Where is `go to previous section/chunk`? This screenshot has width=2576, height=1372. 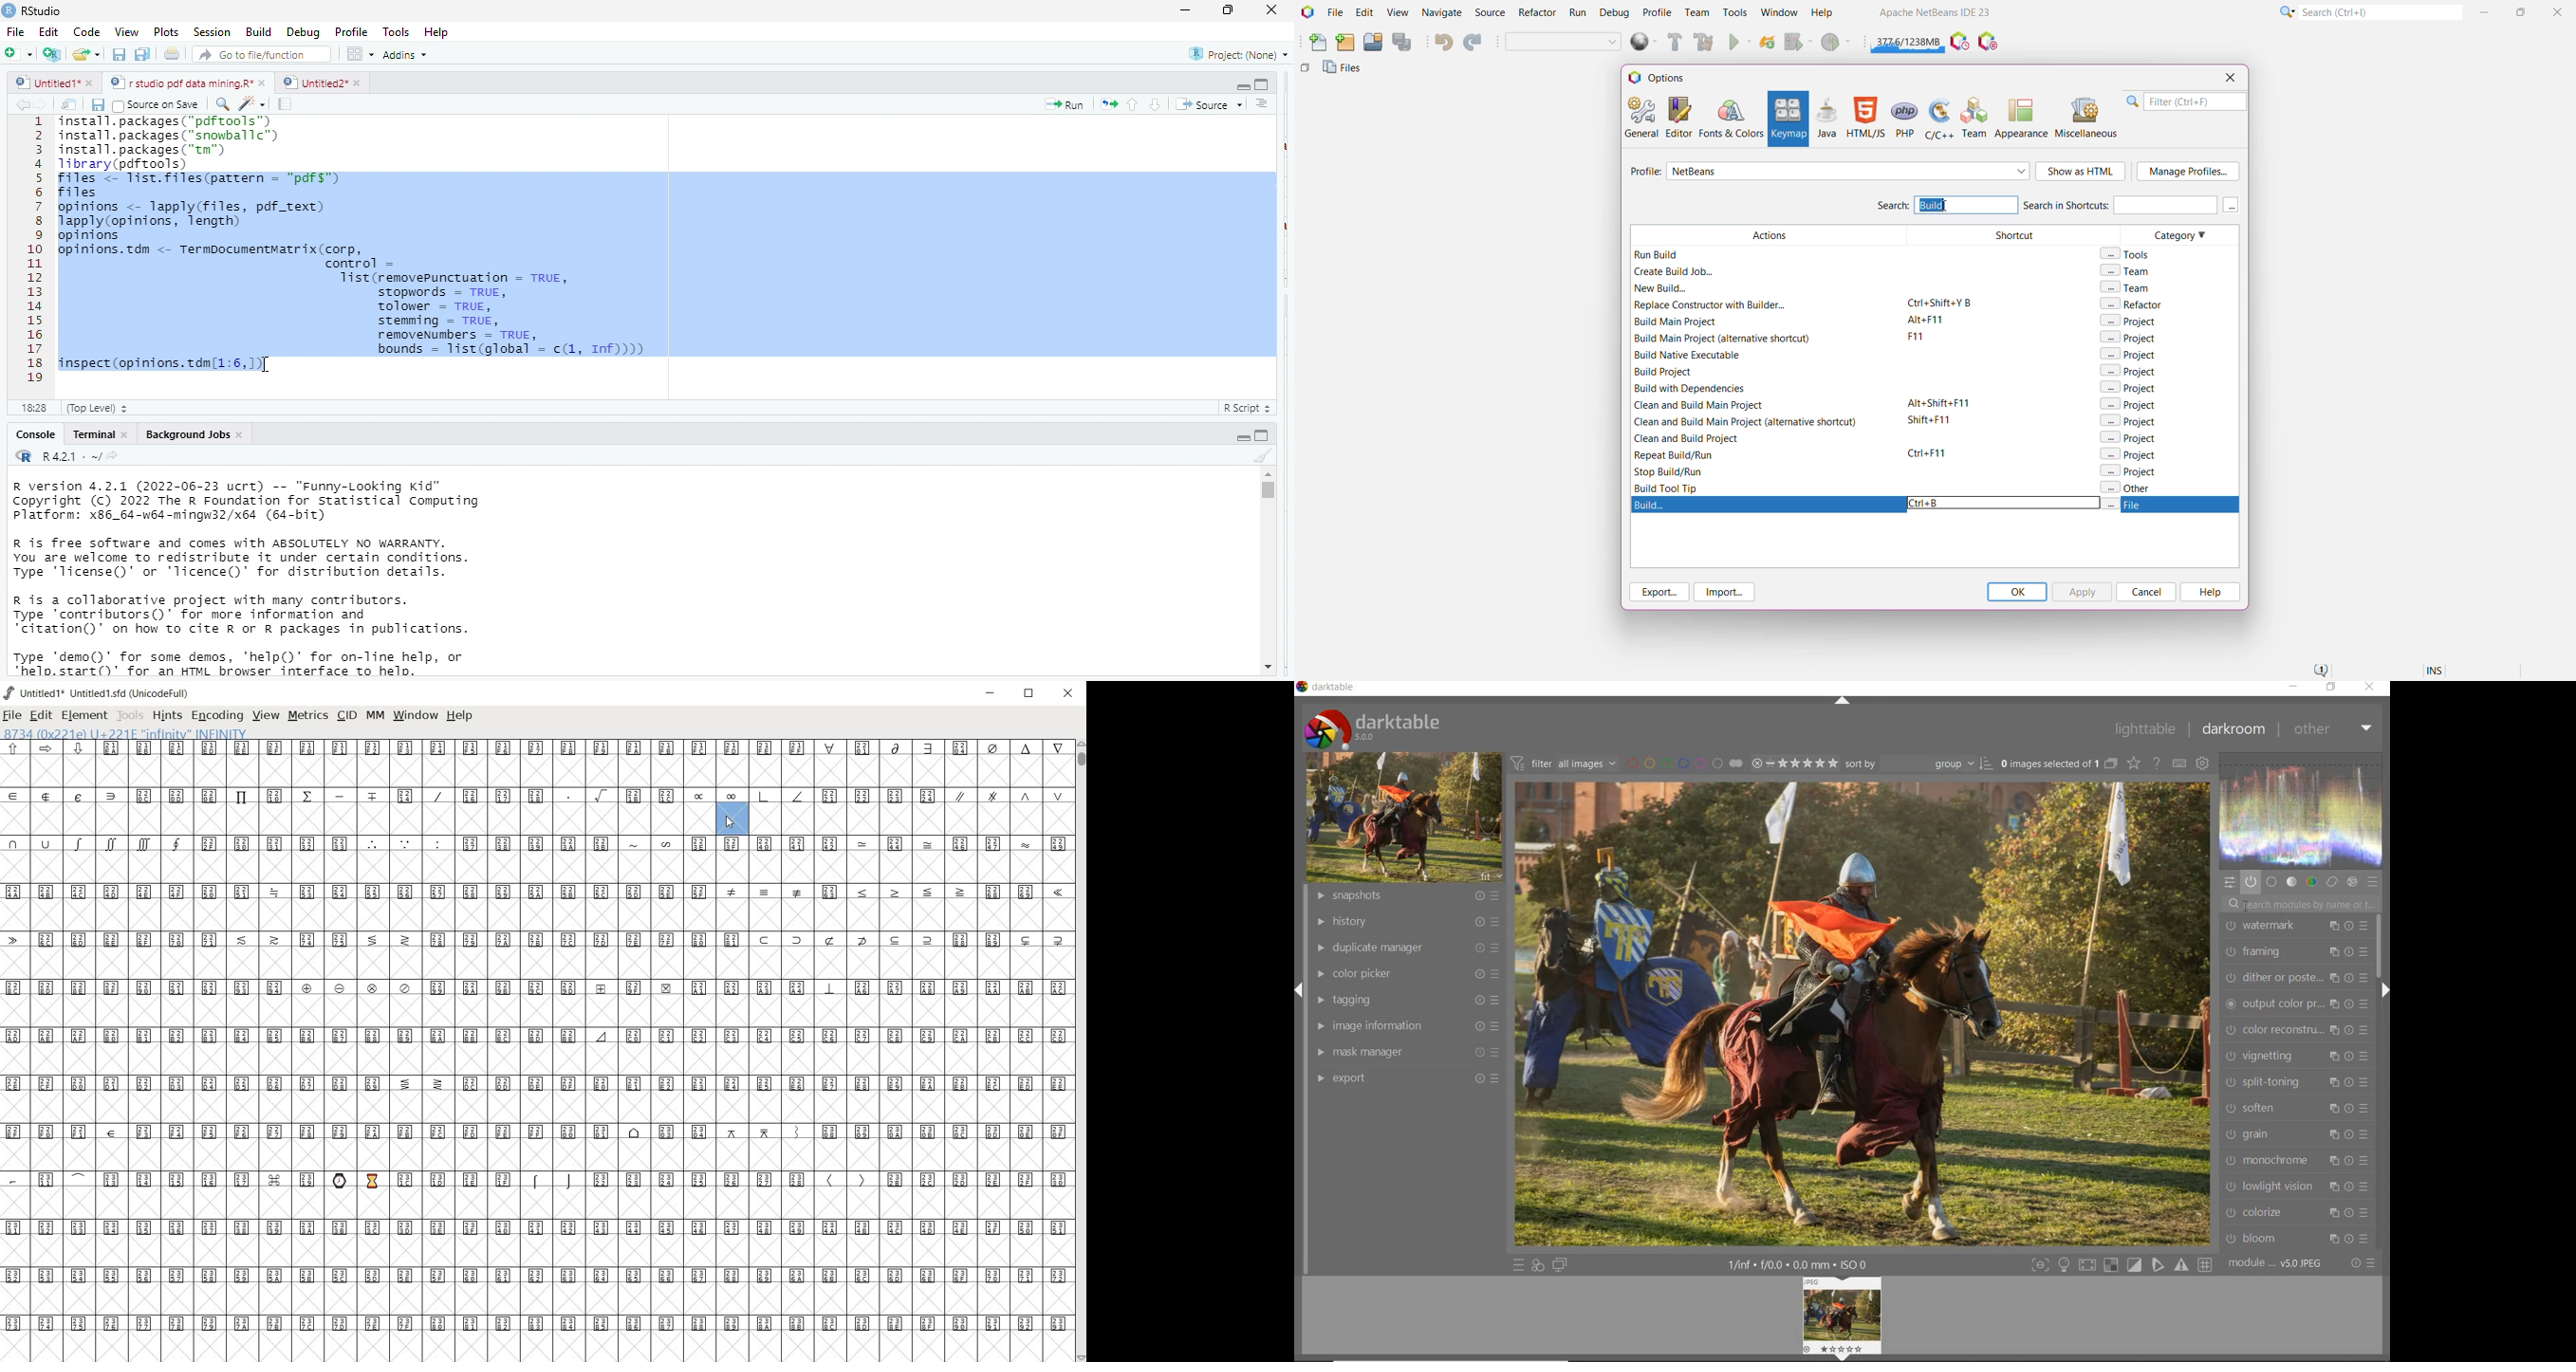
go to previous section/chunk is located at coordinates (1131, 104).